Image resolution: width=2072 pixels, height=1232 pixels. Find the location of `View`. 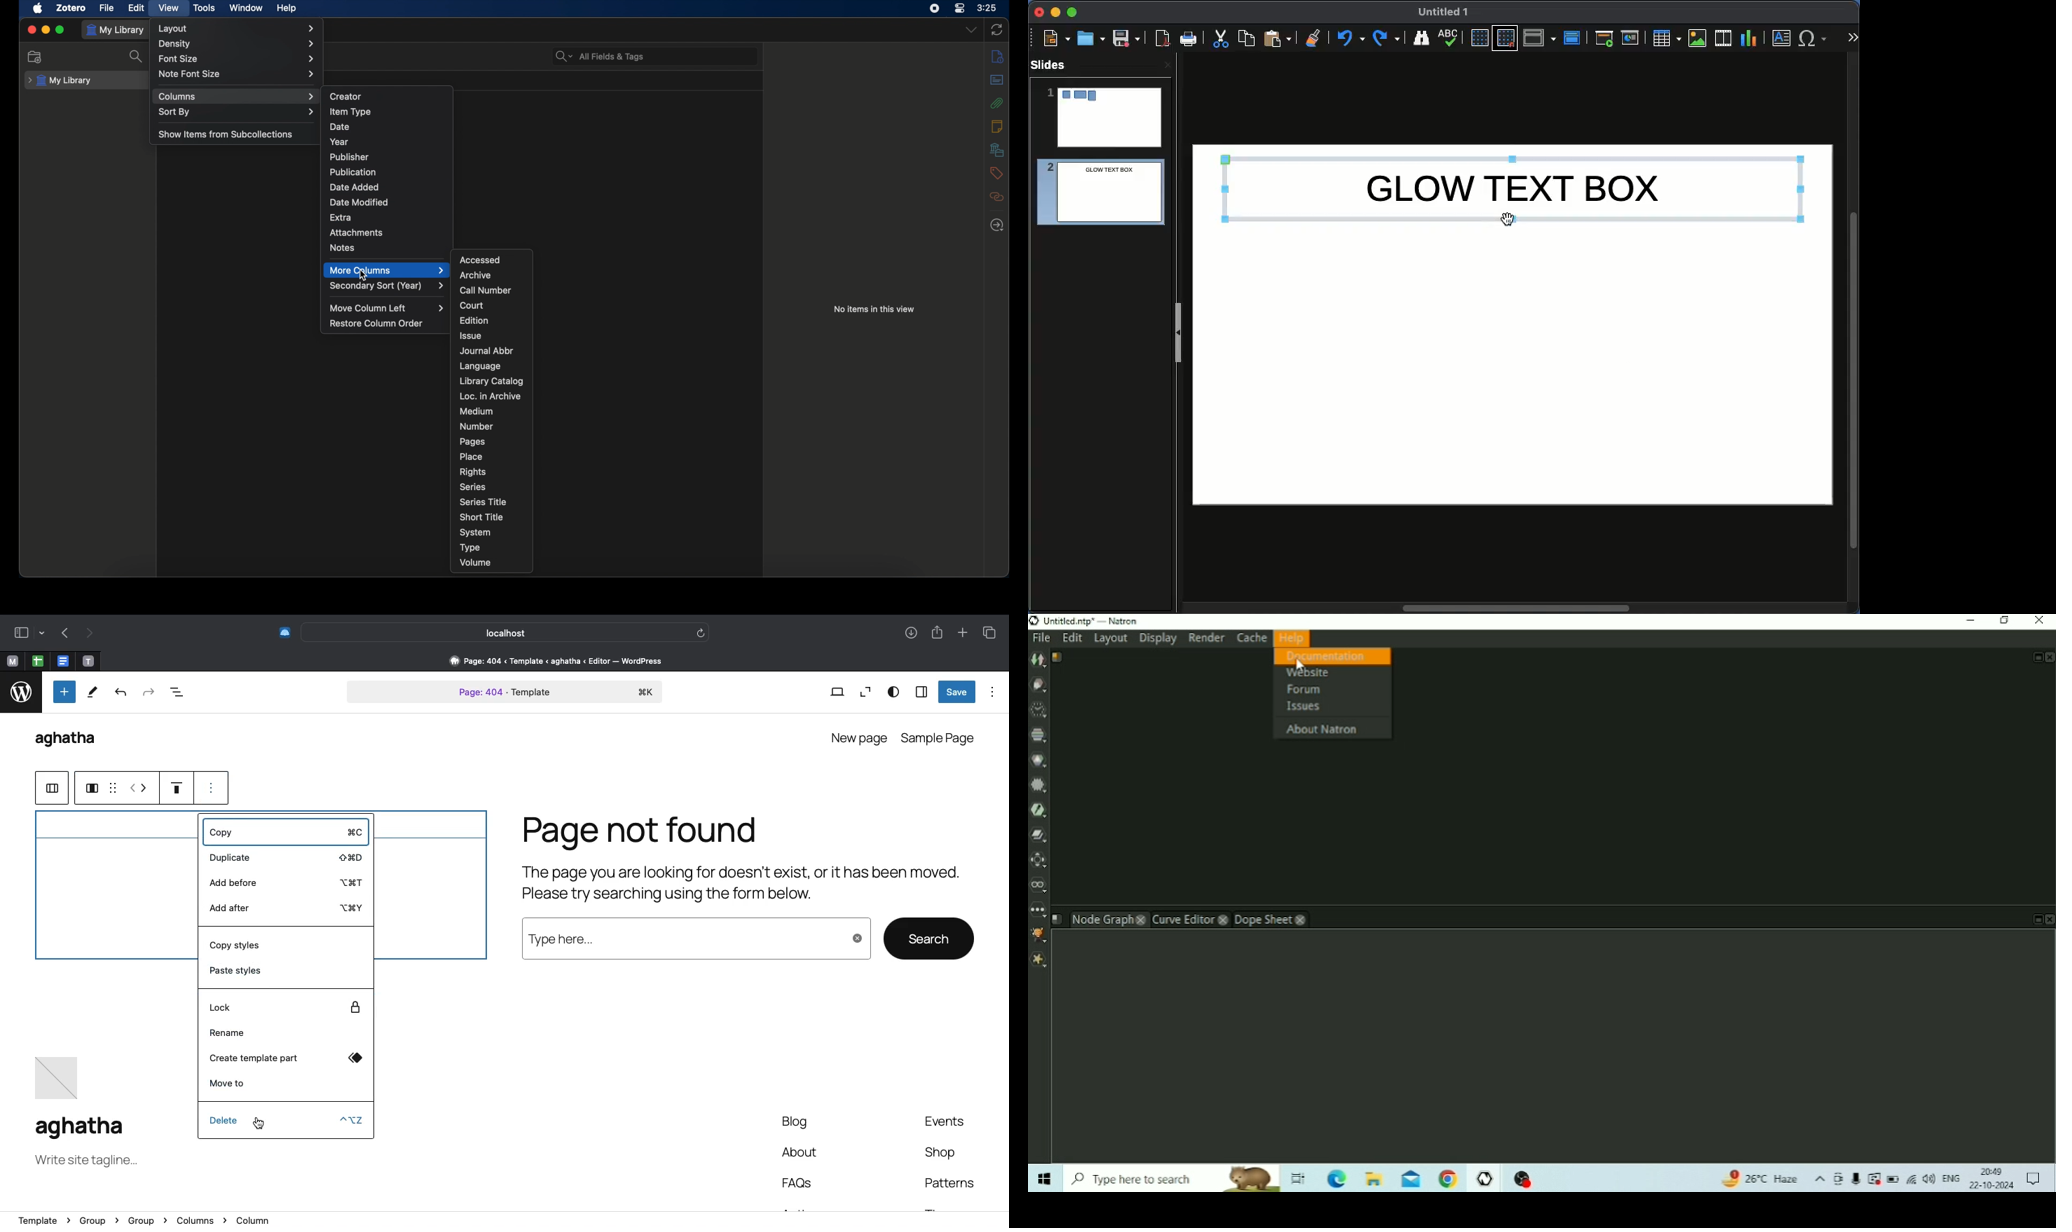

View is located at coordinates (837, 693).